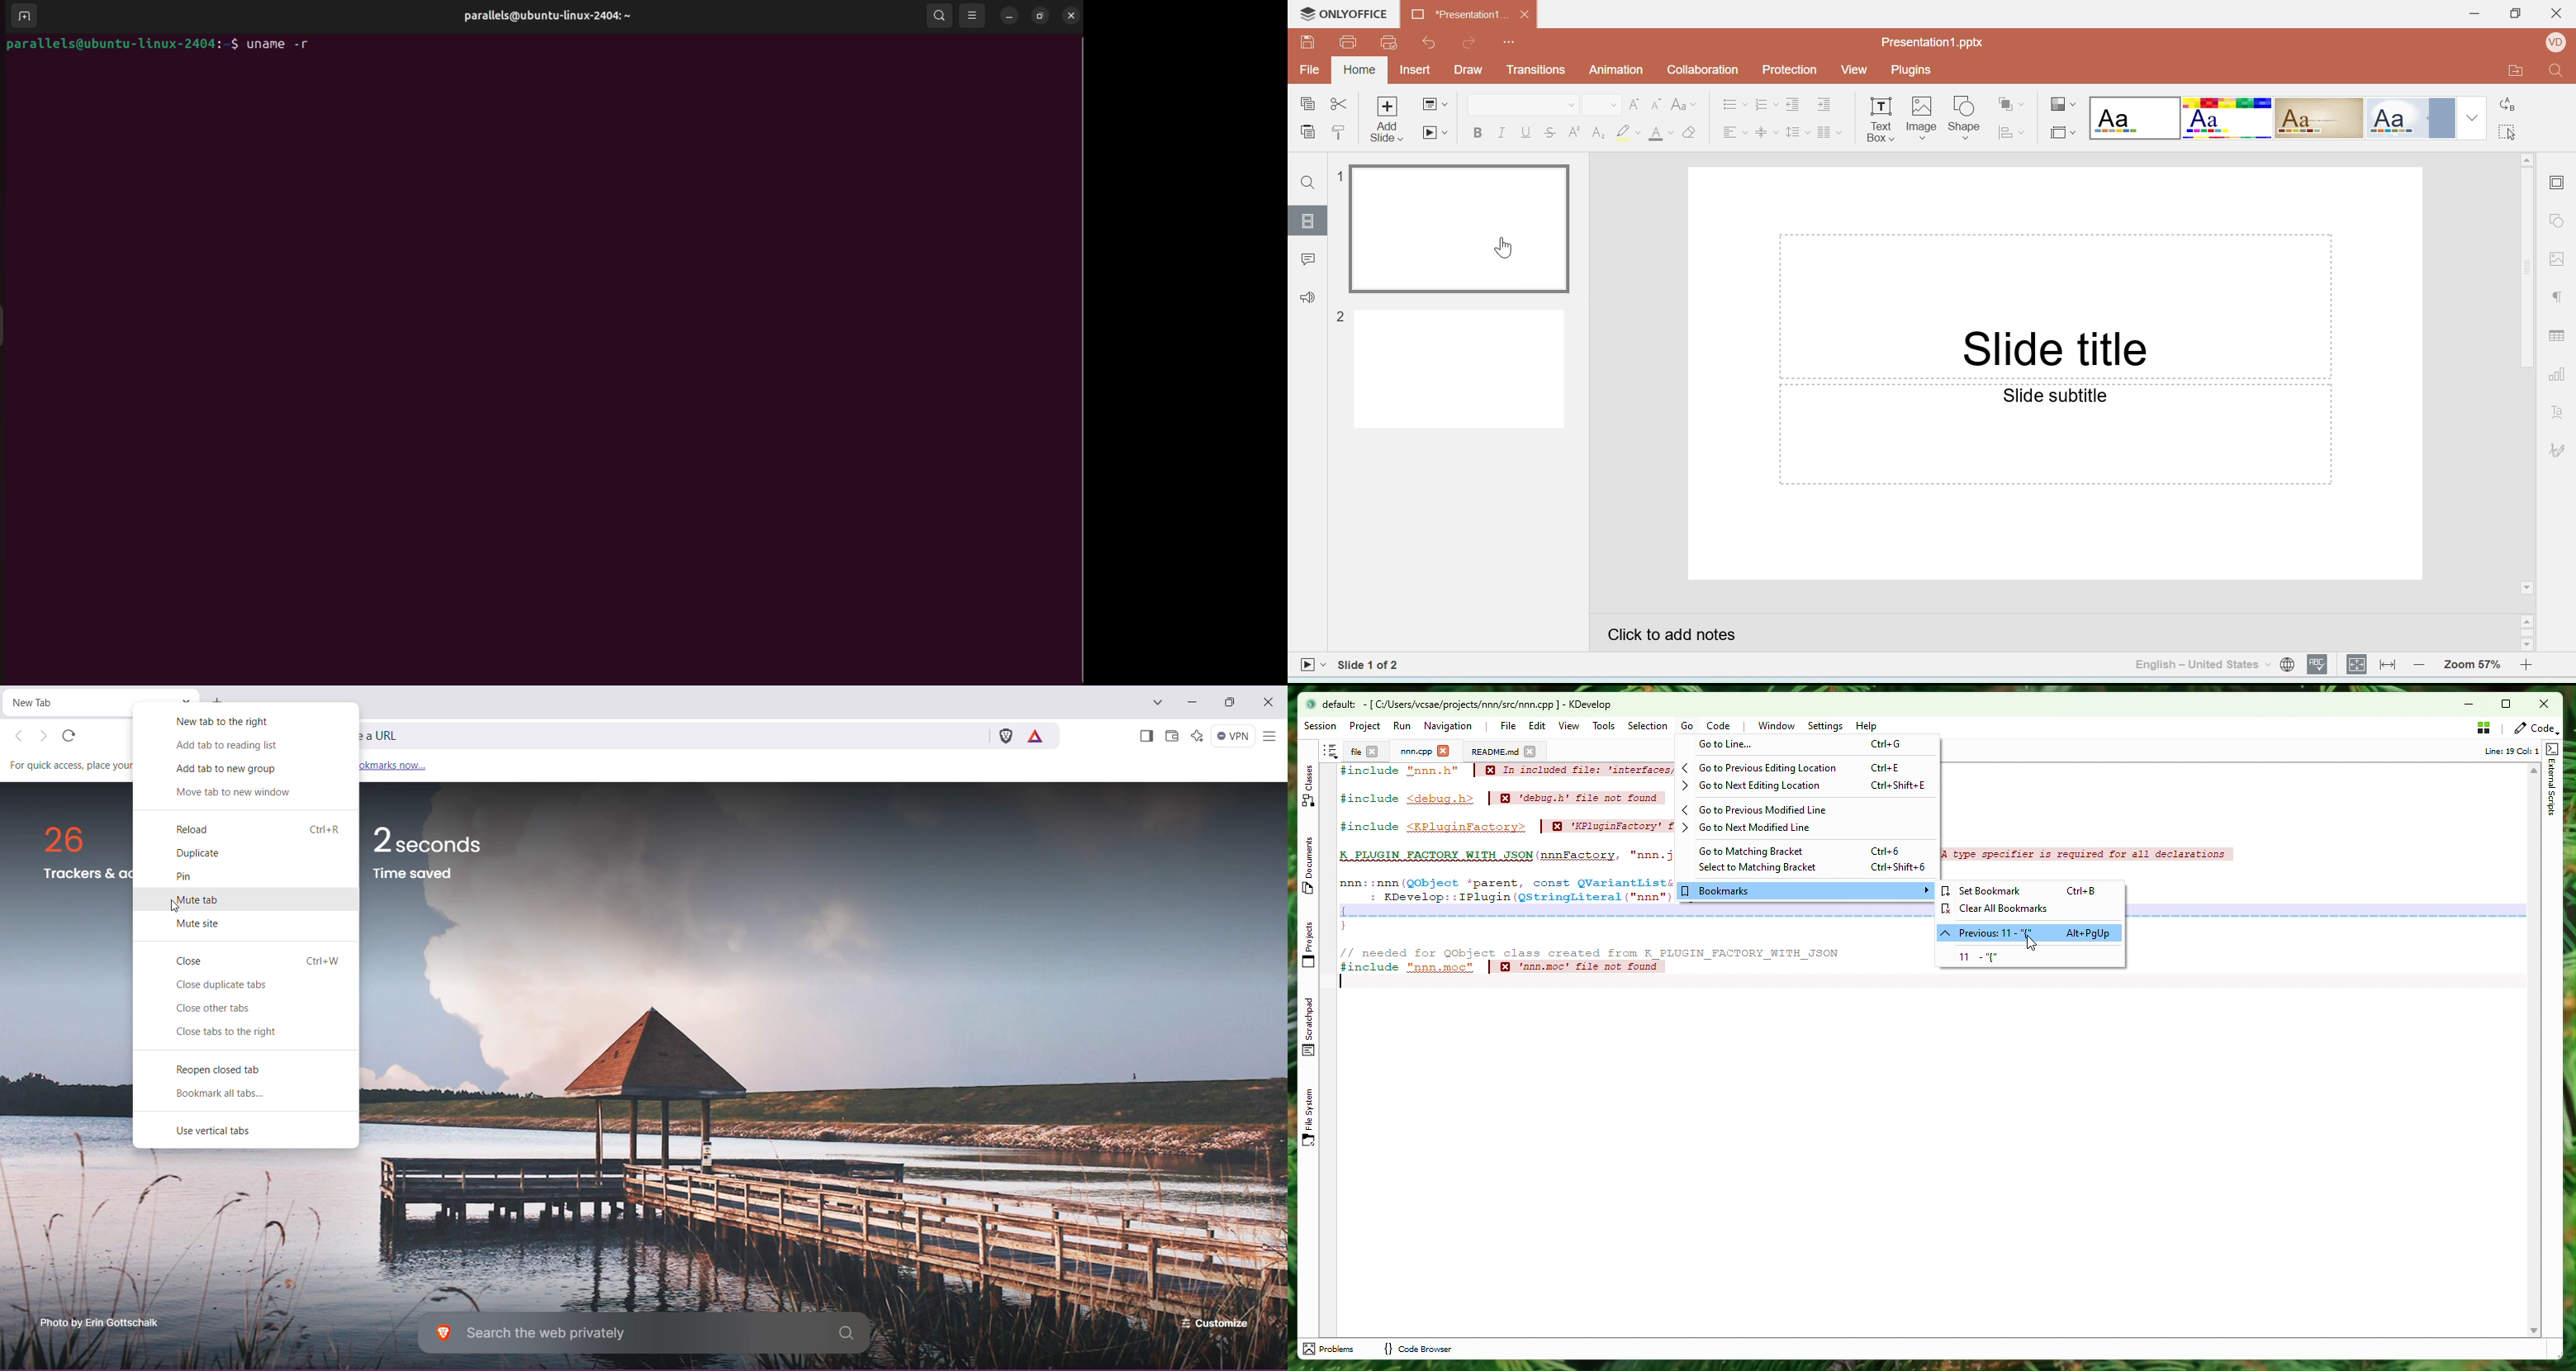 Image resolution: width=2576 pixels, height=1372 pixels. Describe the element at coordinates (1690, 132) in the screenshot. I see `Clear style` at that location.